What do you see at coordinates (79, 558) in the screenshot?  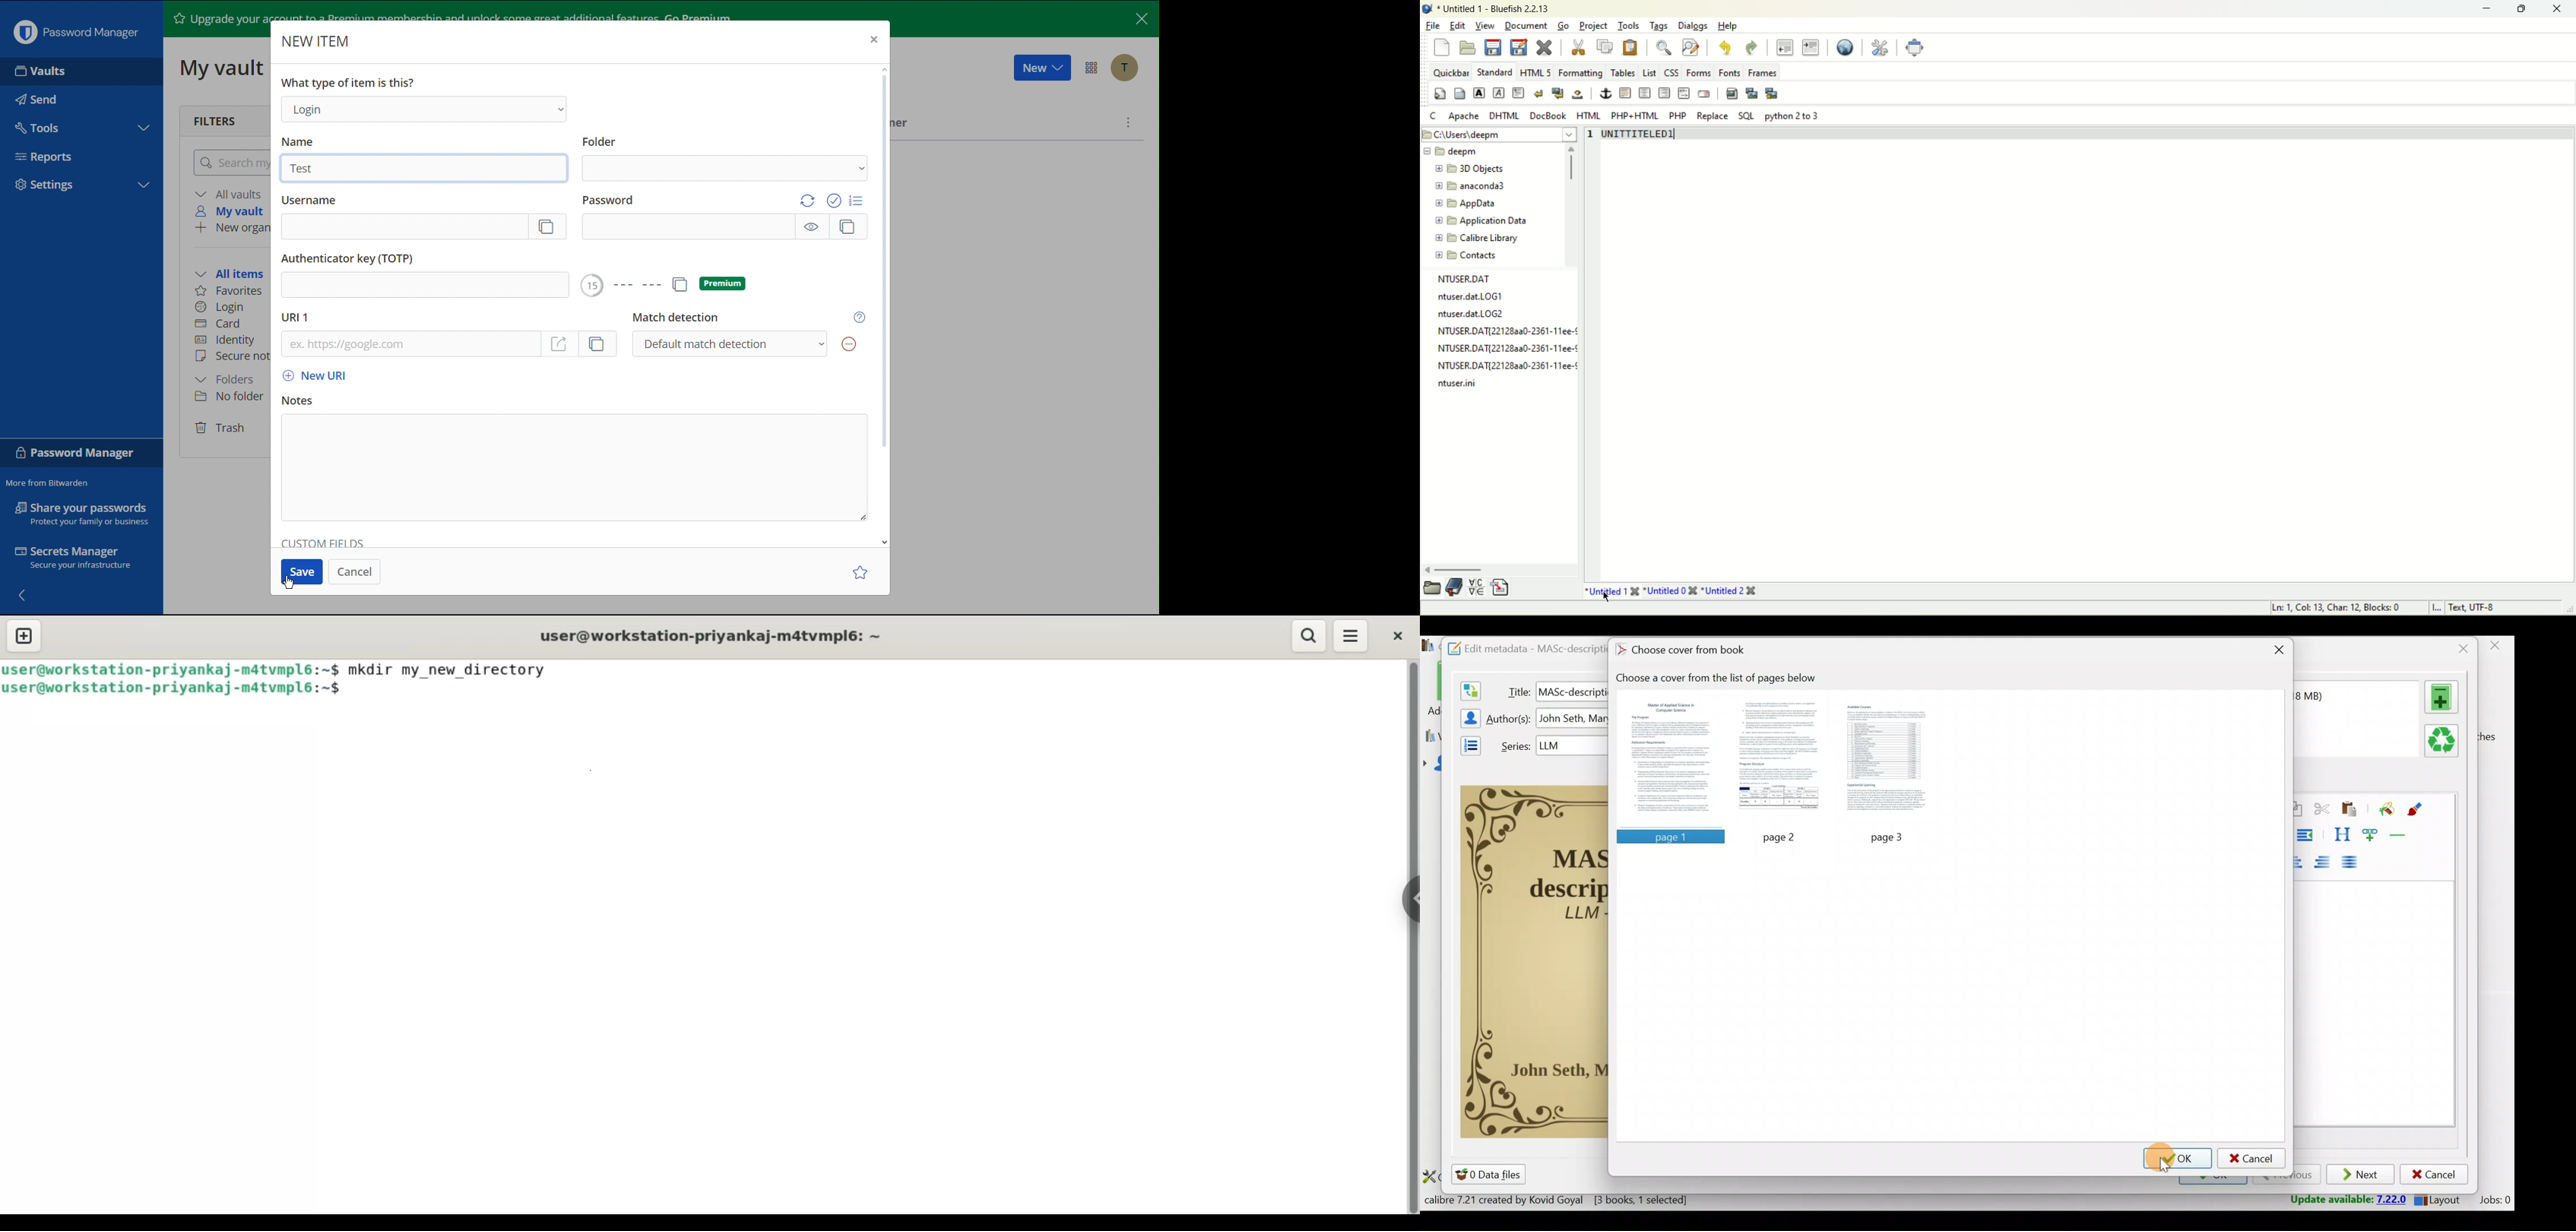 I see `Secrets Manager` at bounding box center [79, 558].